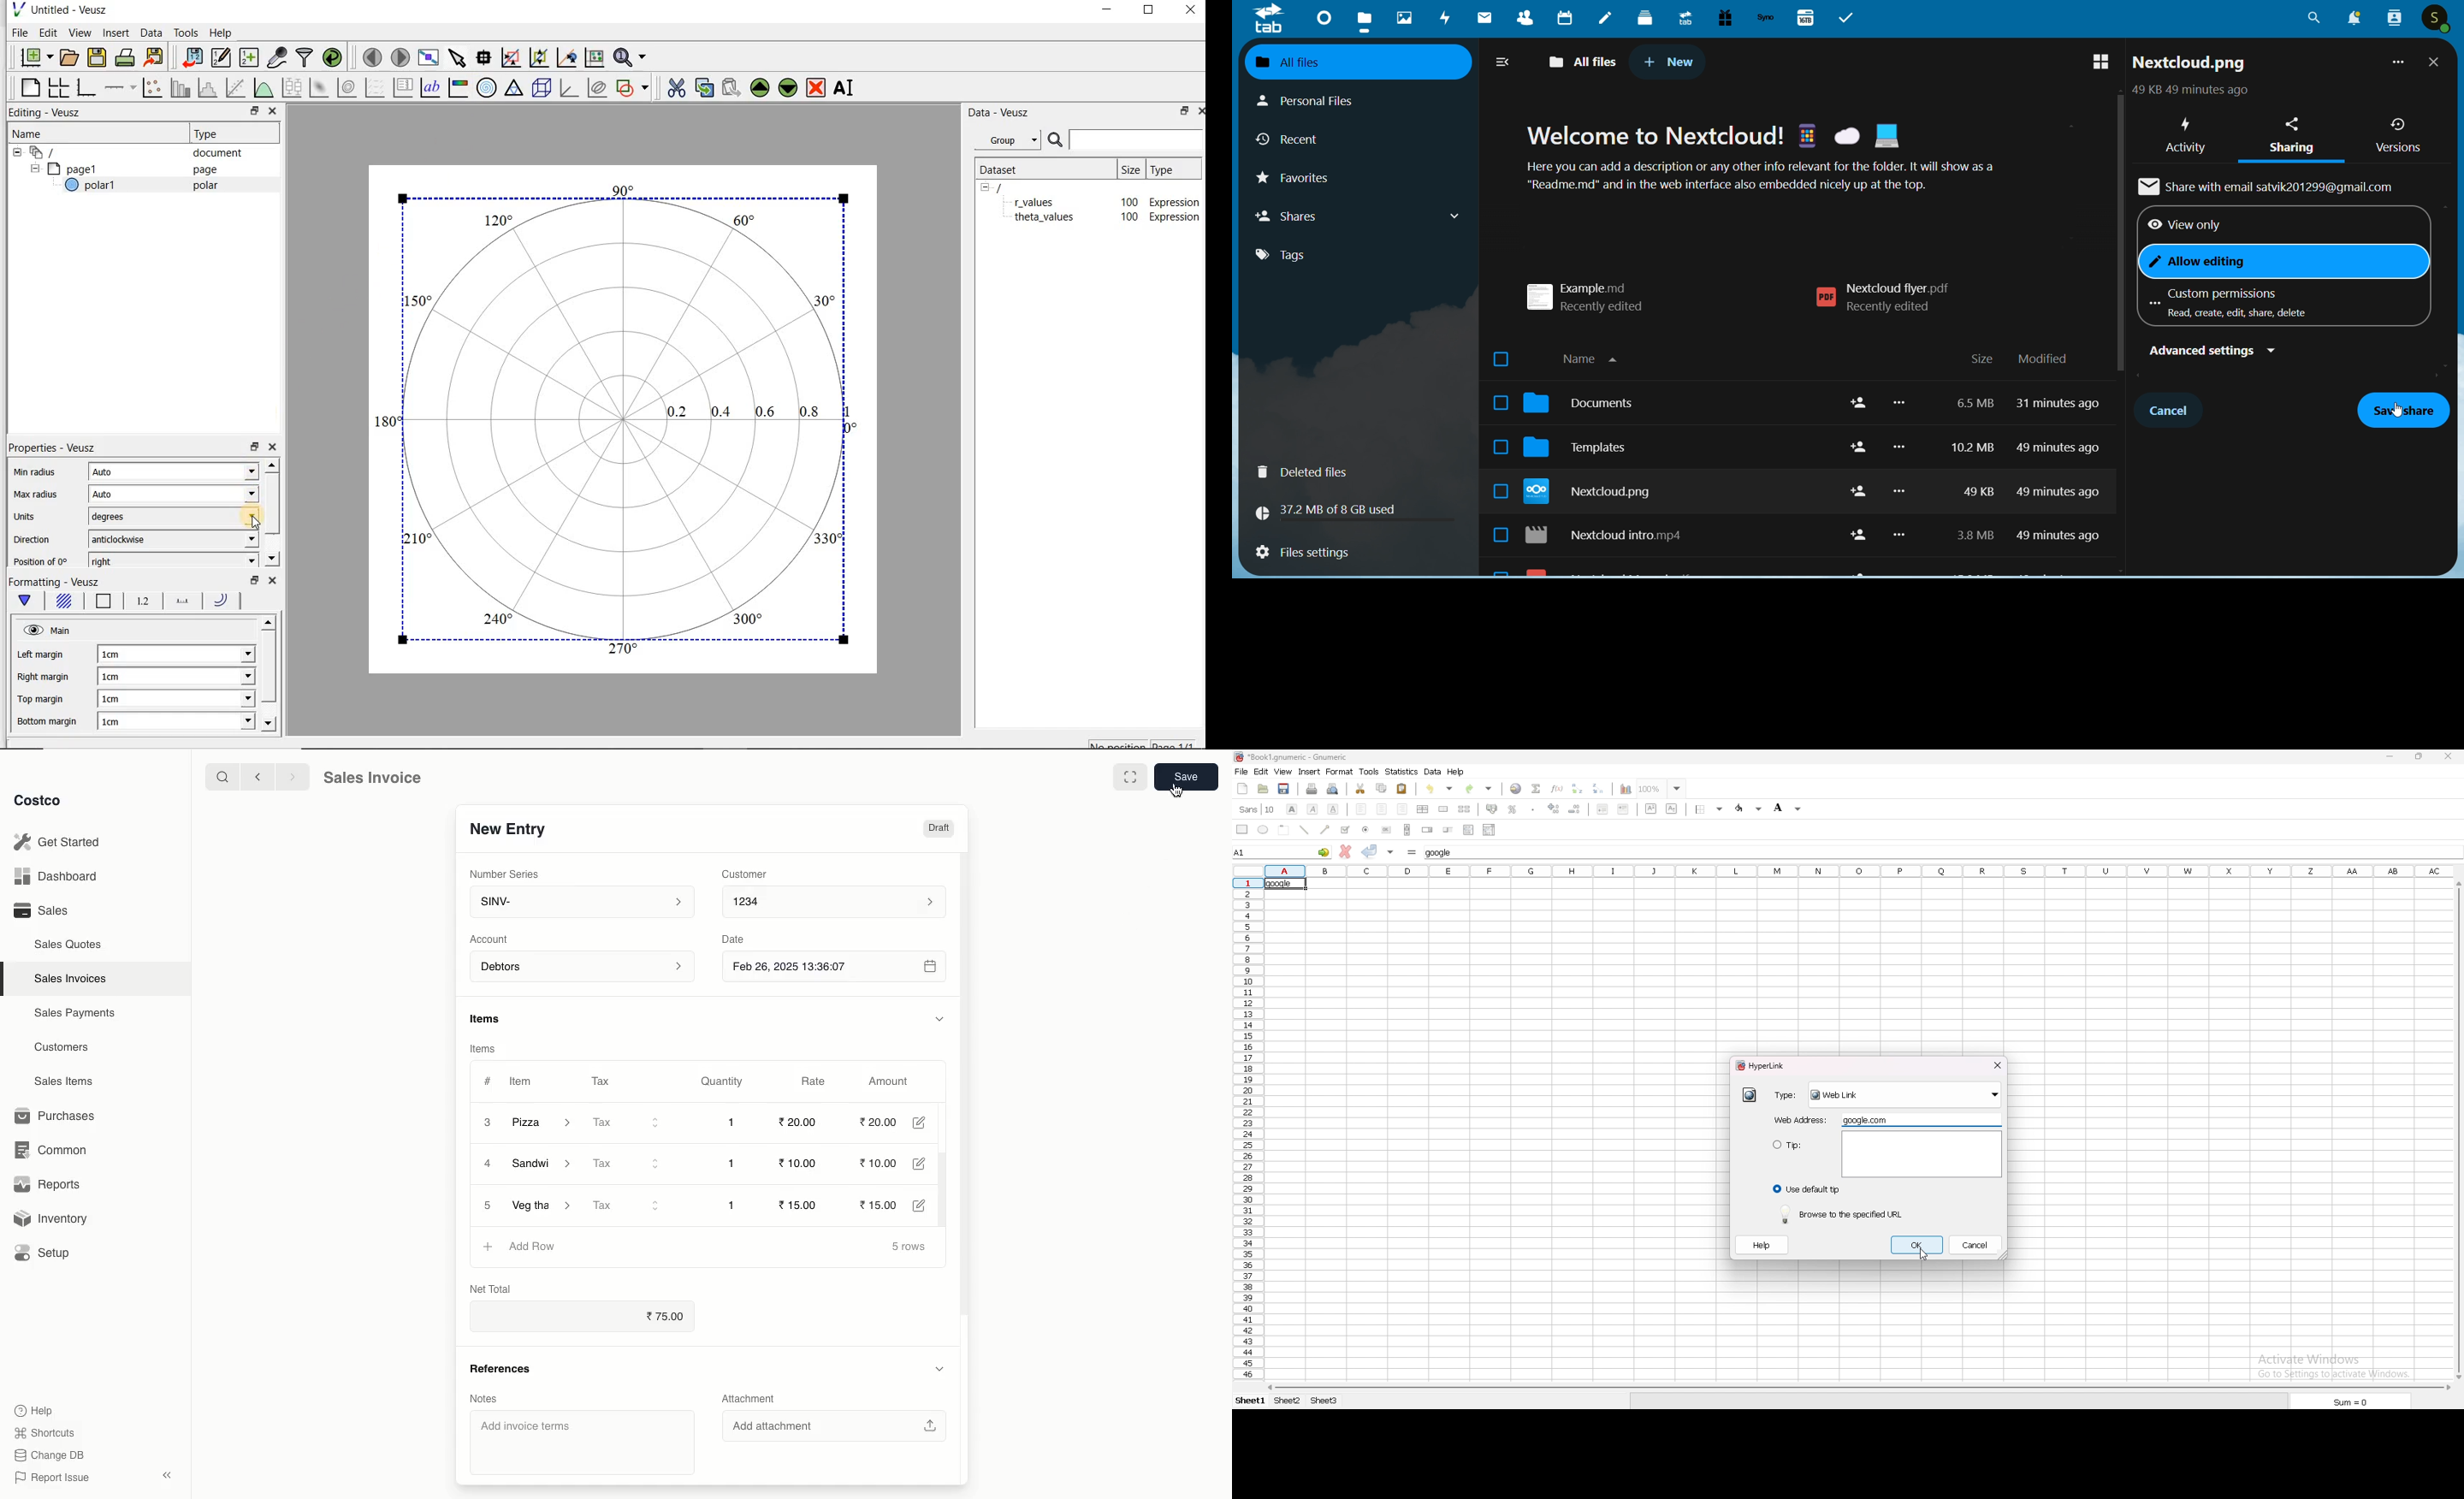 Image resolution: width=2464 pixels, height=1512 pixels. What do you see at coordinates (1683, 17) in the screenshot?
I see `upgrade` at bounding box center [1683, 17].